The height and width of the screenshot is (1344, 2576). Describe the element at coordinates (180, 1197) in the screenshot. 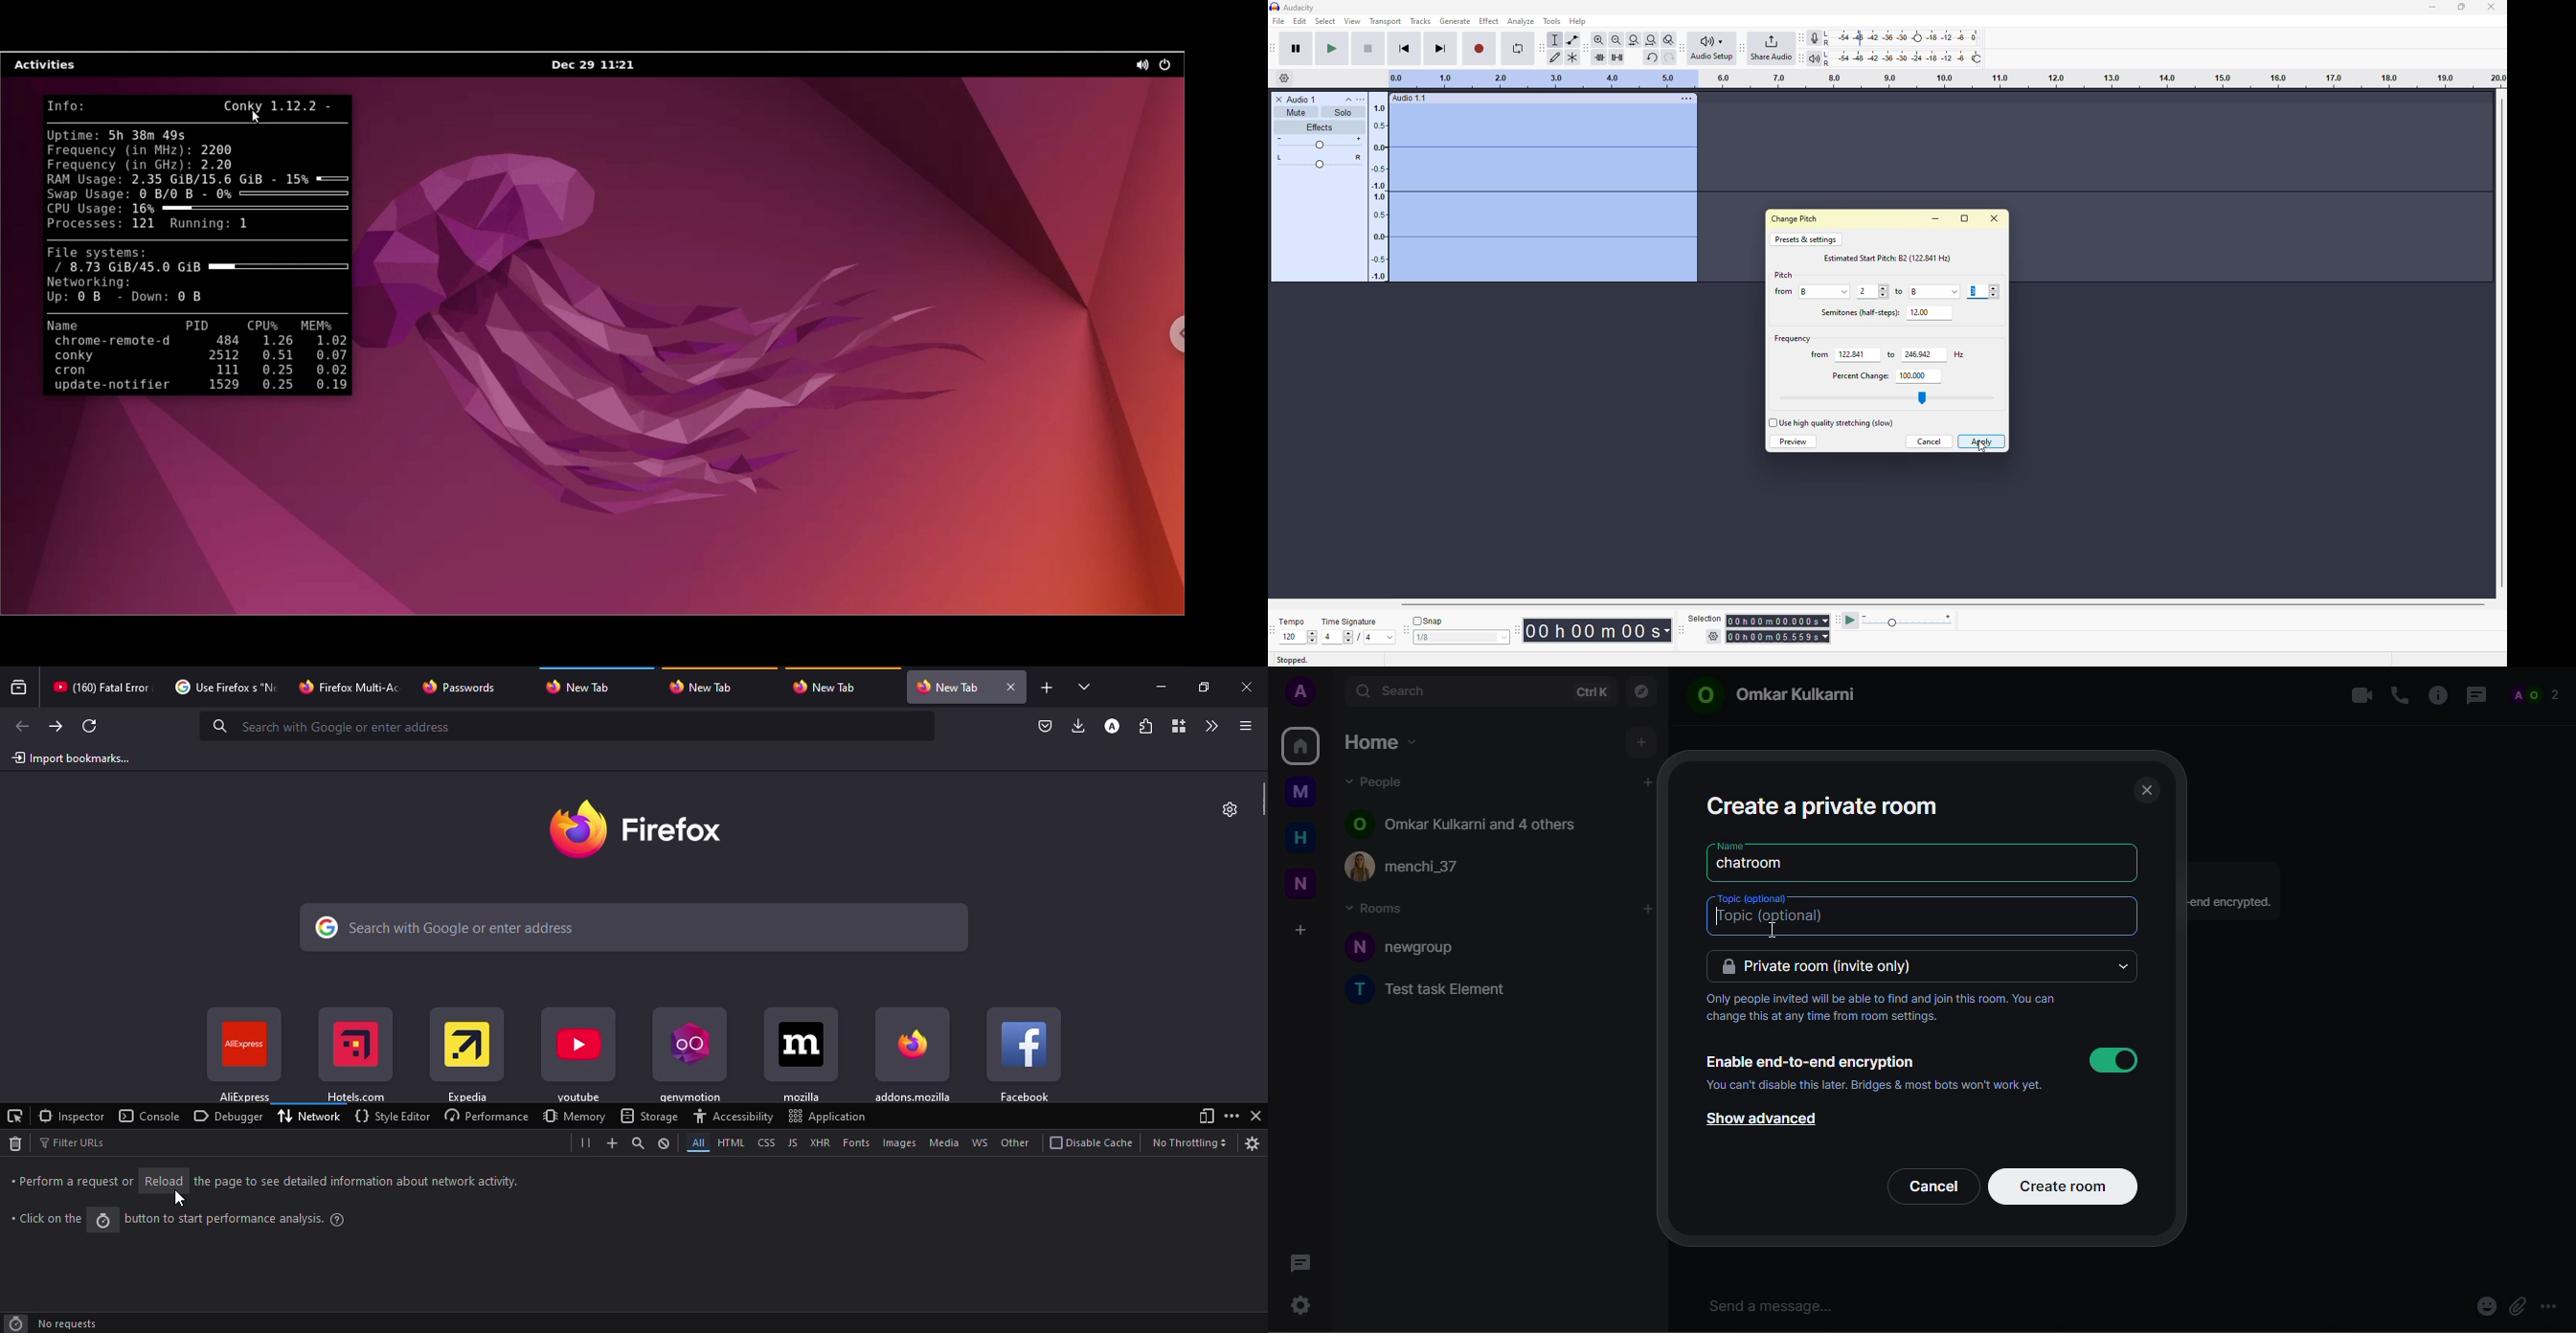

I see `cursor` at that location.